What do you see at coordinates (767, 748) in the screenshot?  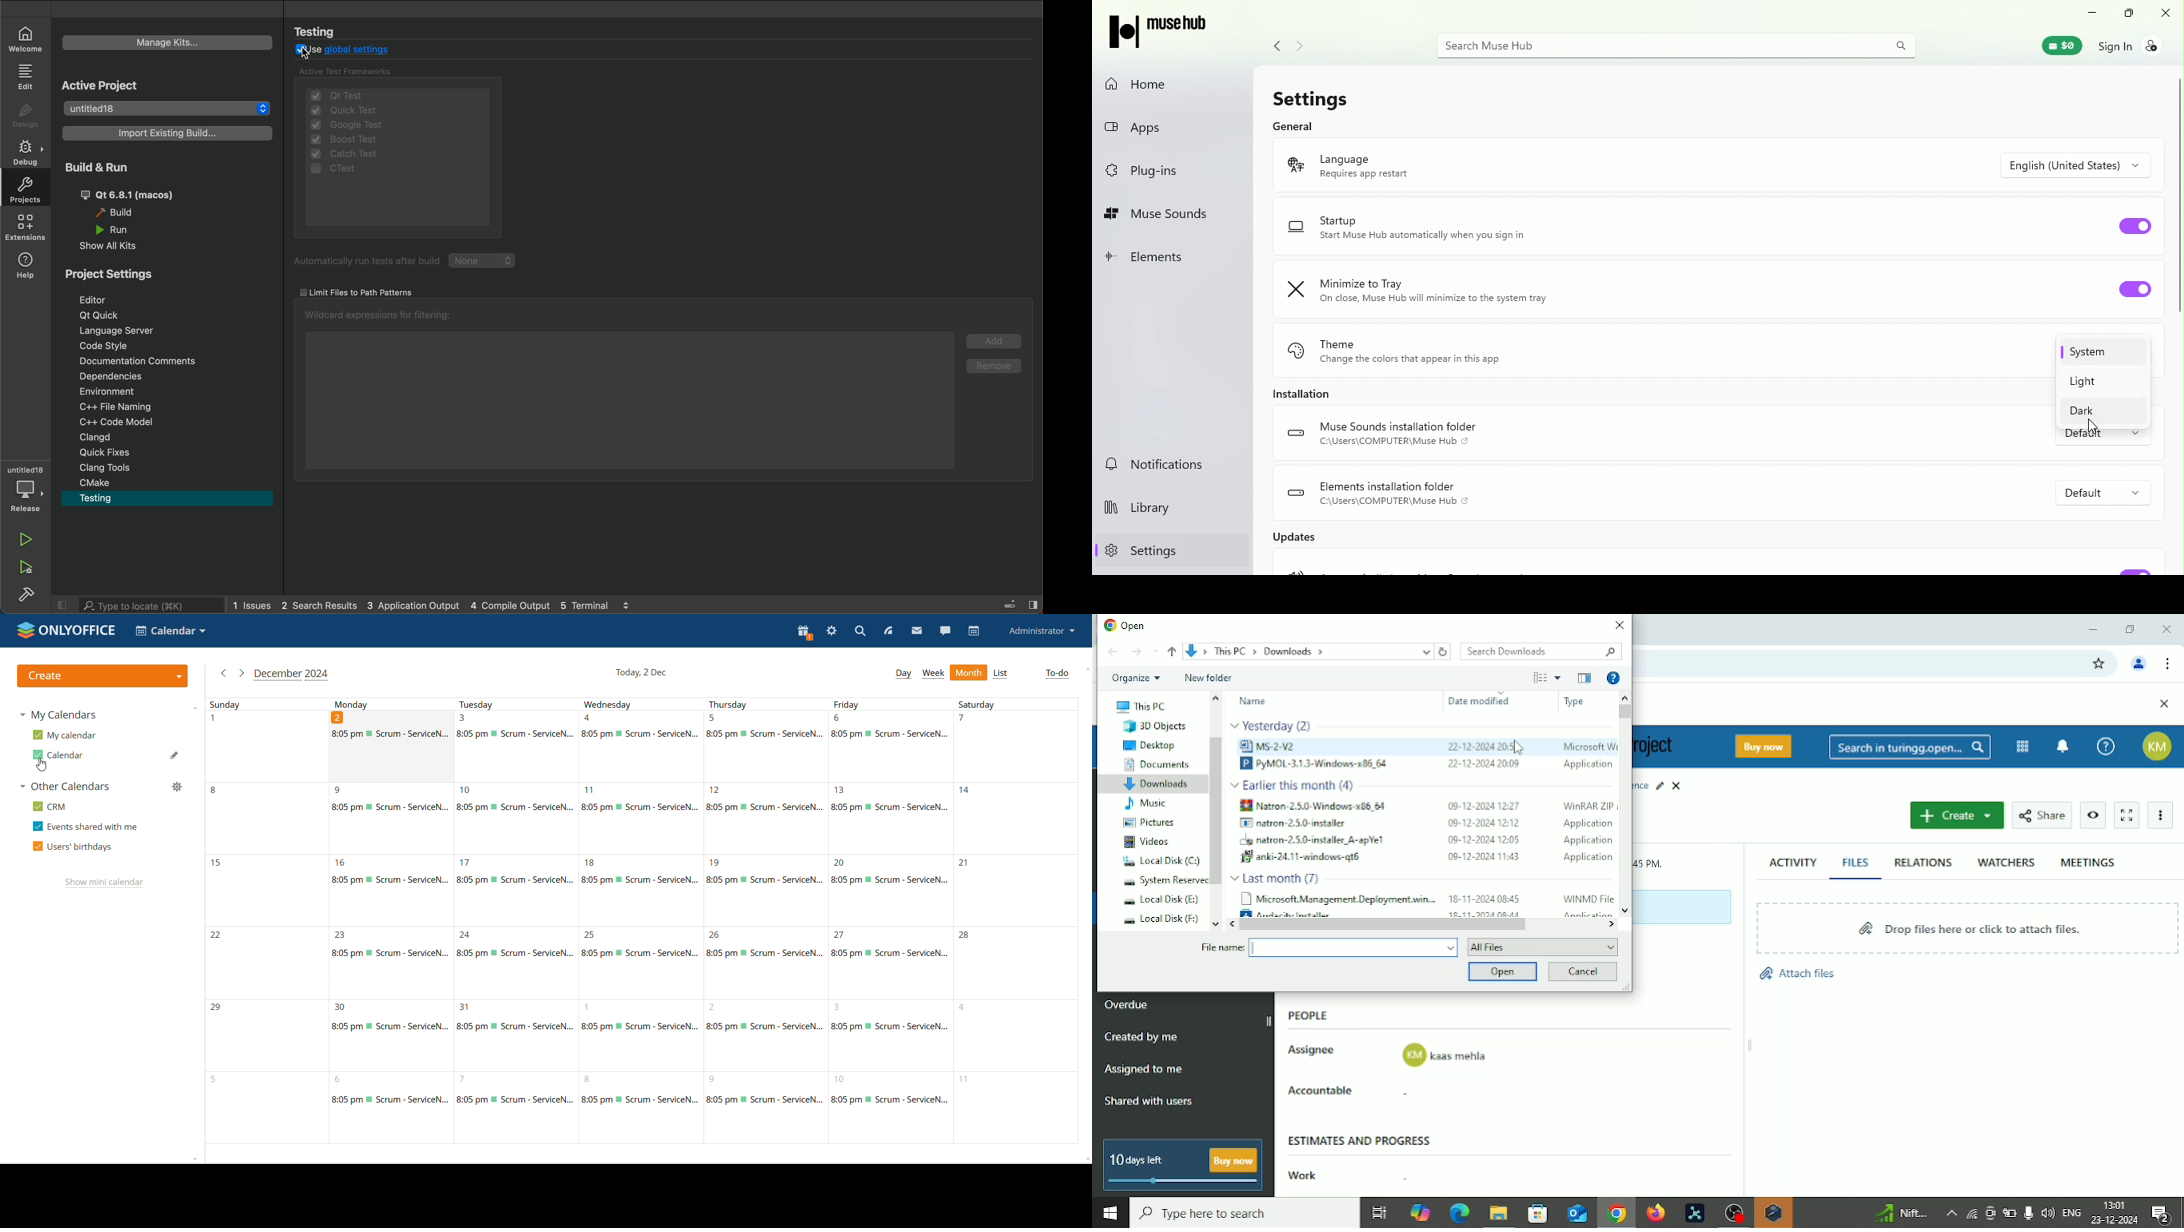 I see `5` at bounding box center [767, 748].